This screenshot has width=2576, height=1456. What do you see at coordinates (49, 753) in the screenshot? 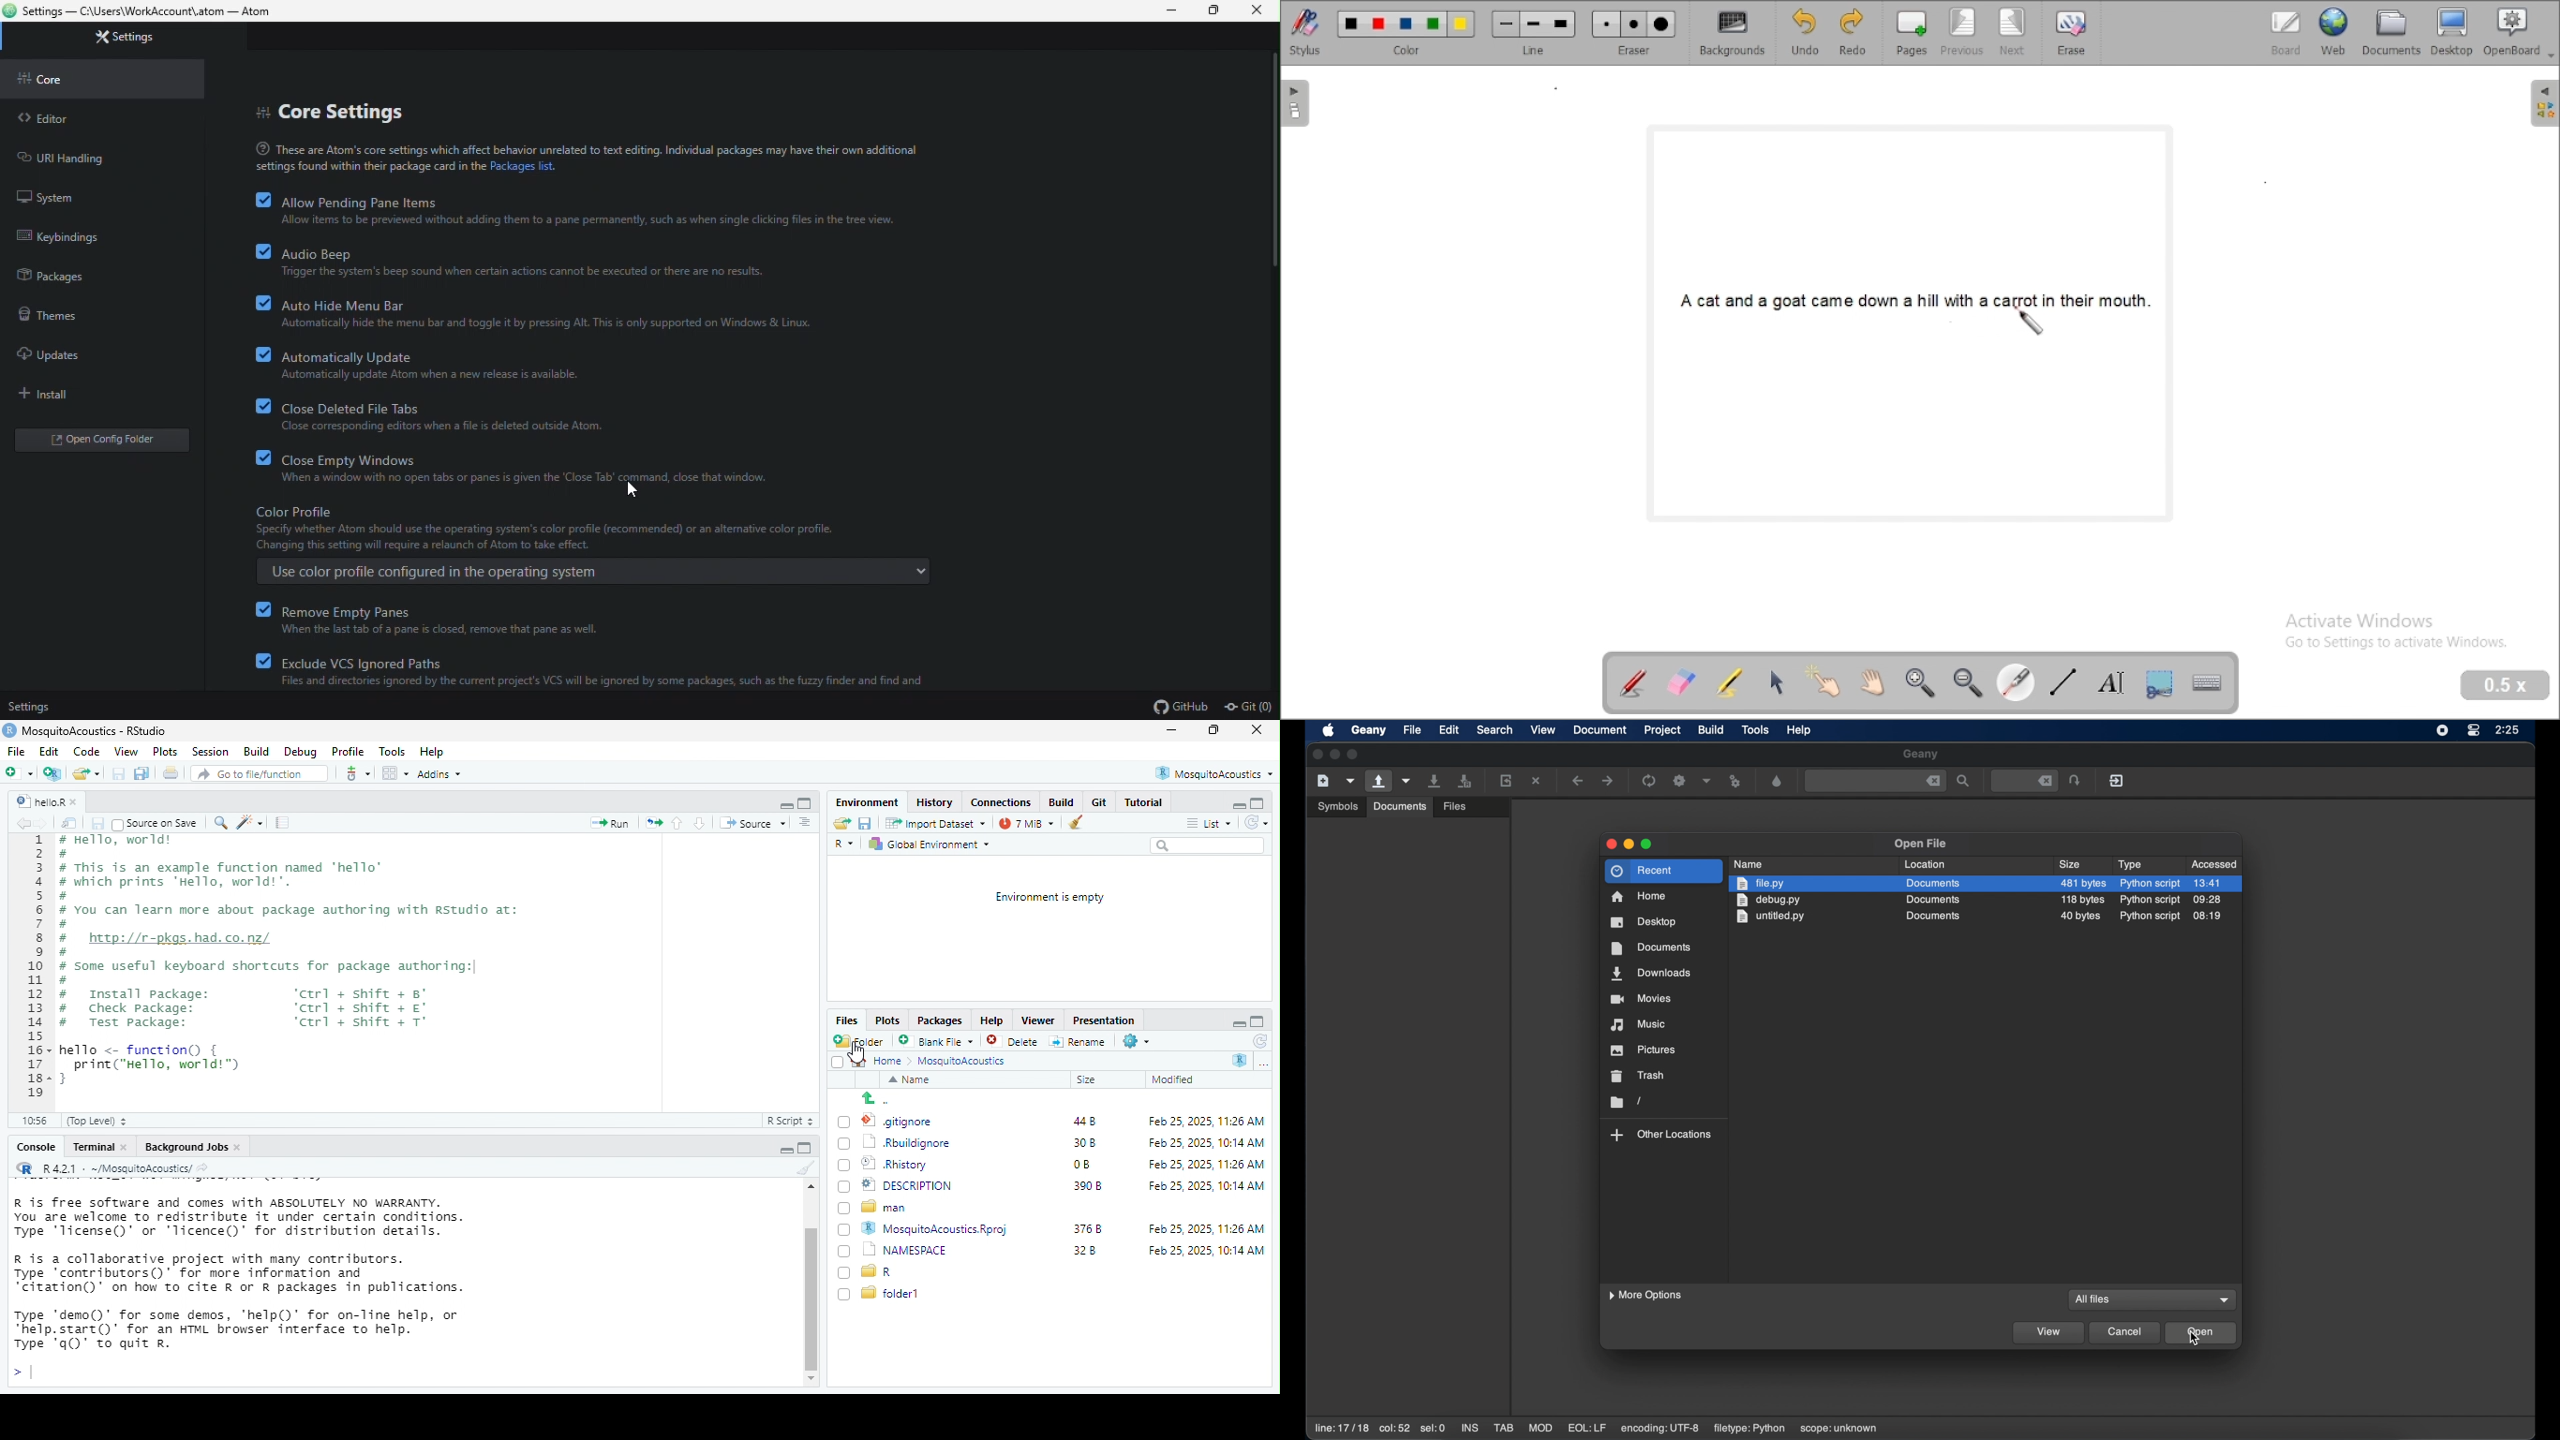
I see `edit` at bounding box center [49, 753].